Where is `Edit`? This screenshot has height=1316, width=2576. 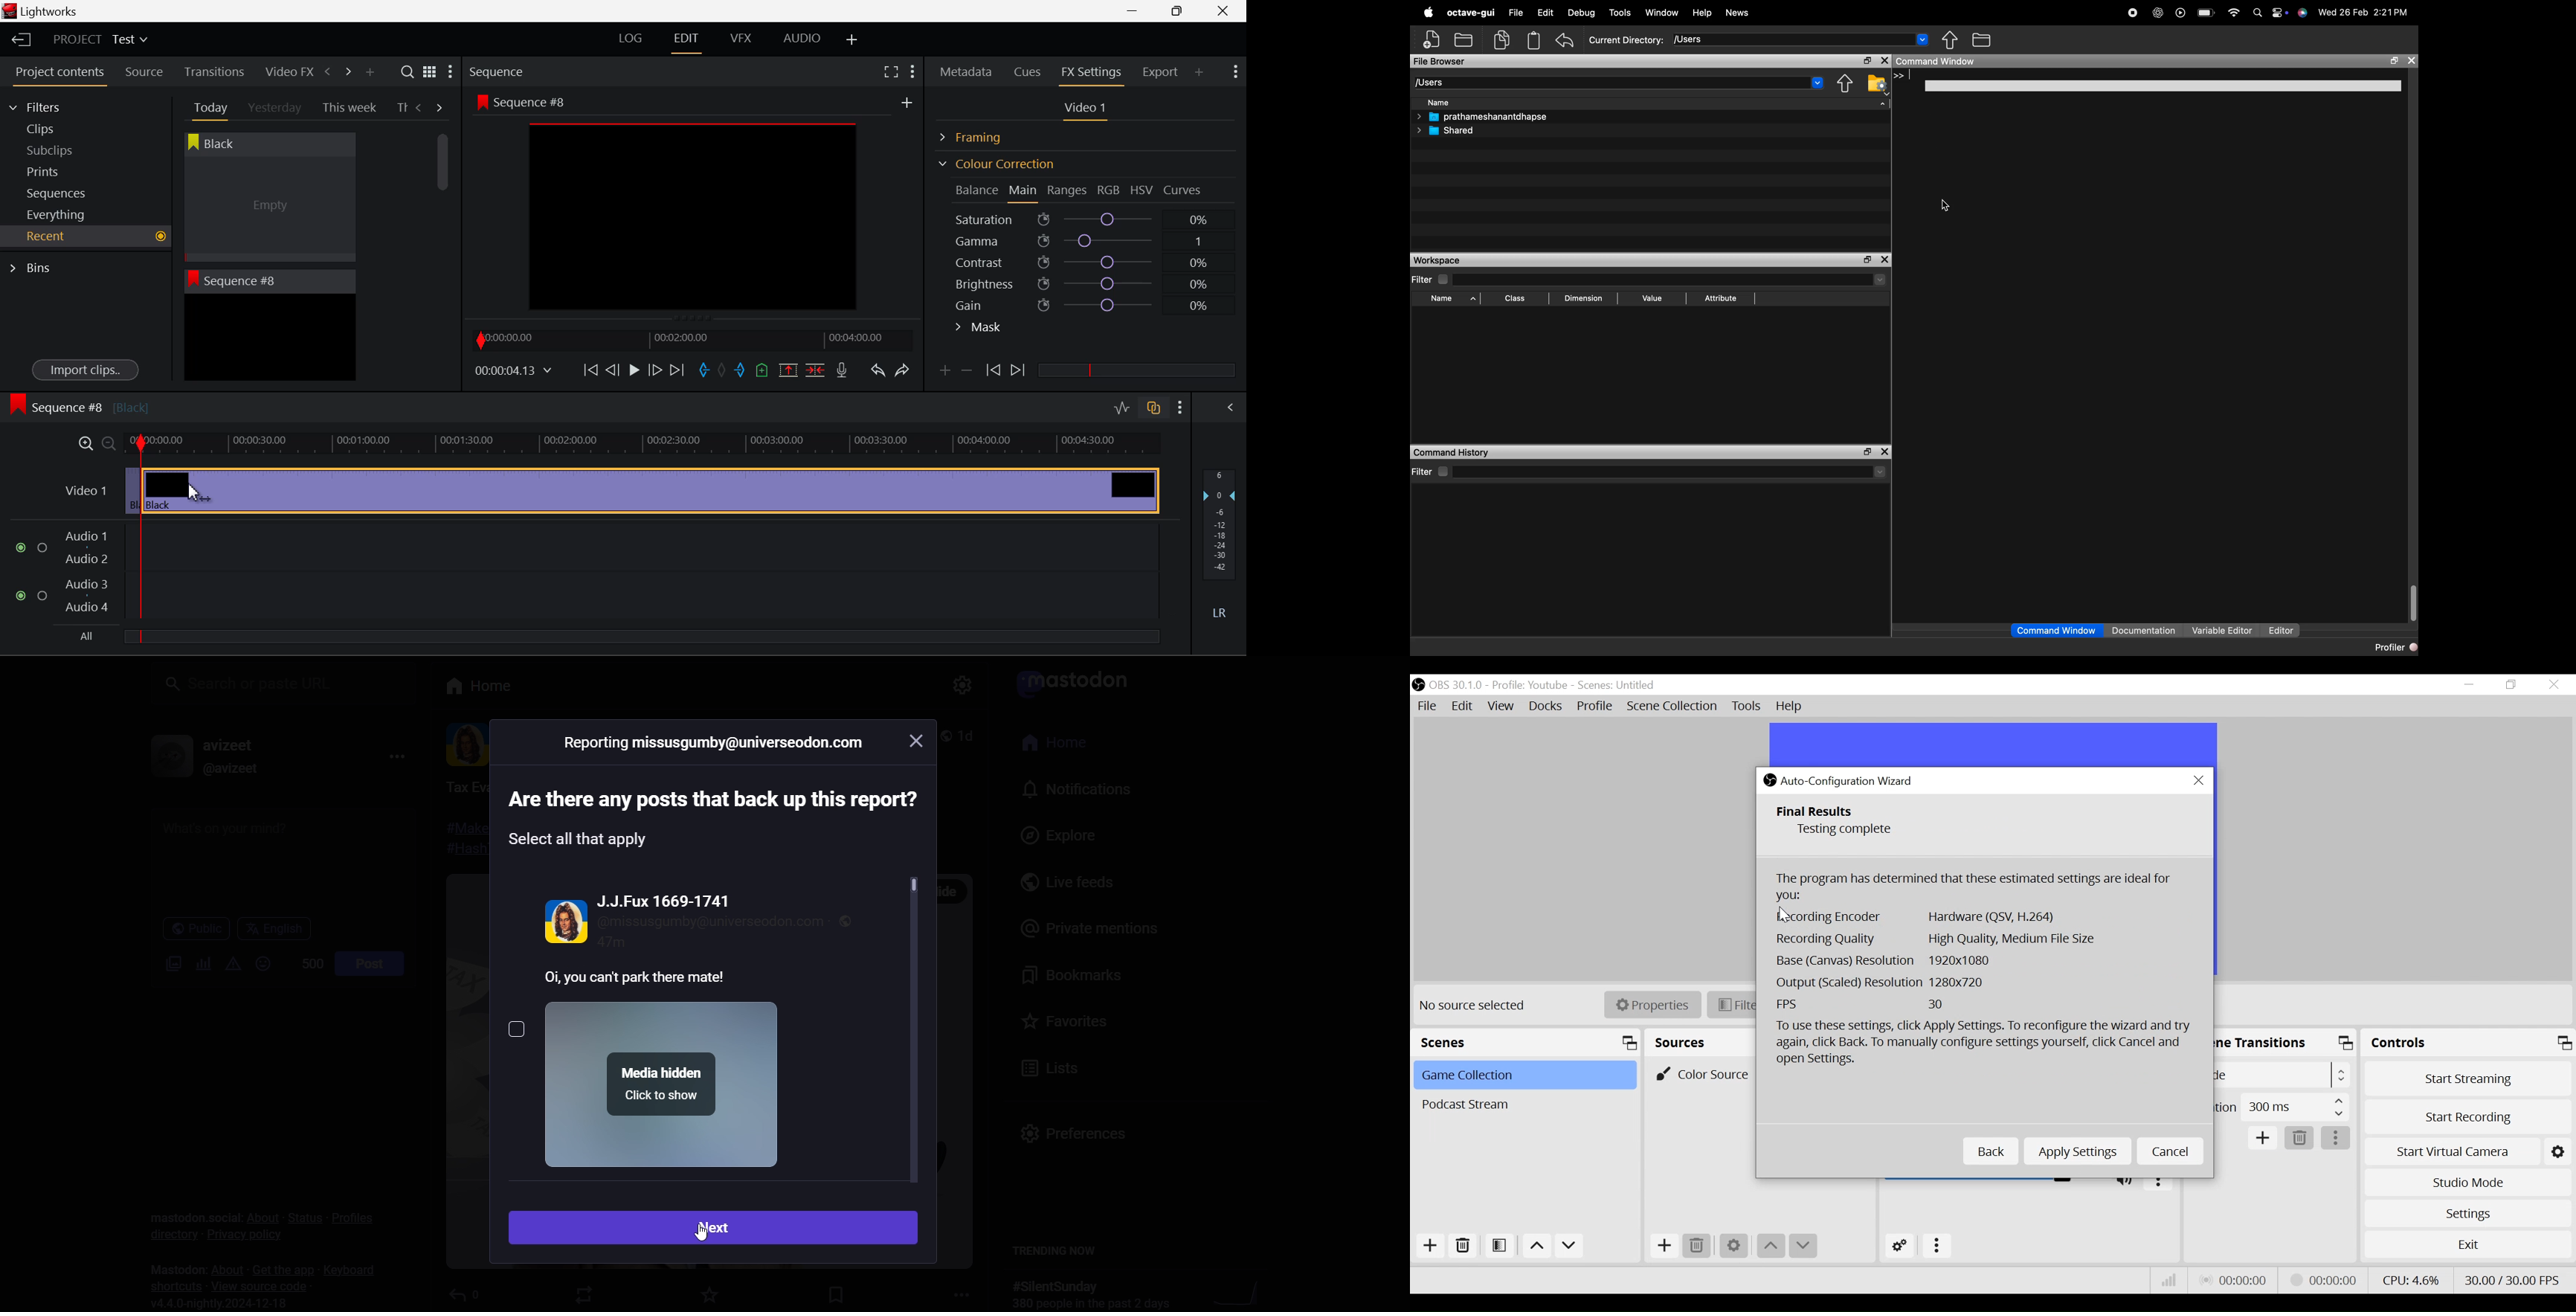 Edit is located at coordinates (1463, 708).